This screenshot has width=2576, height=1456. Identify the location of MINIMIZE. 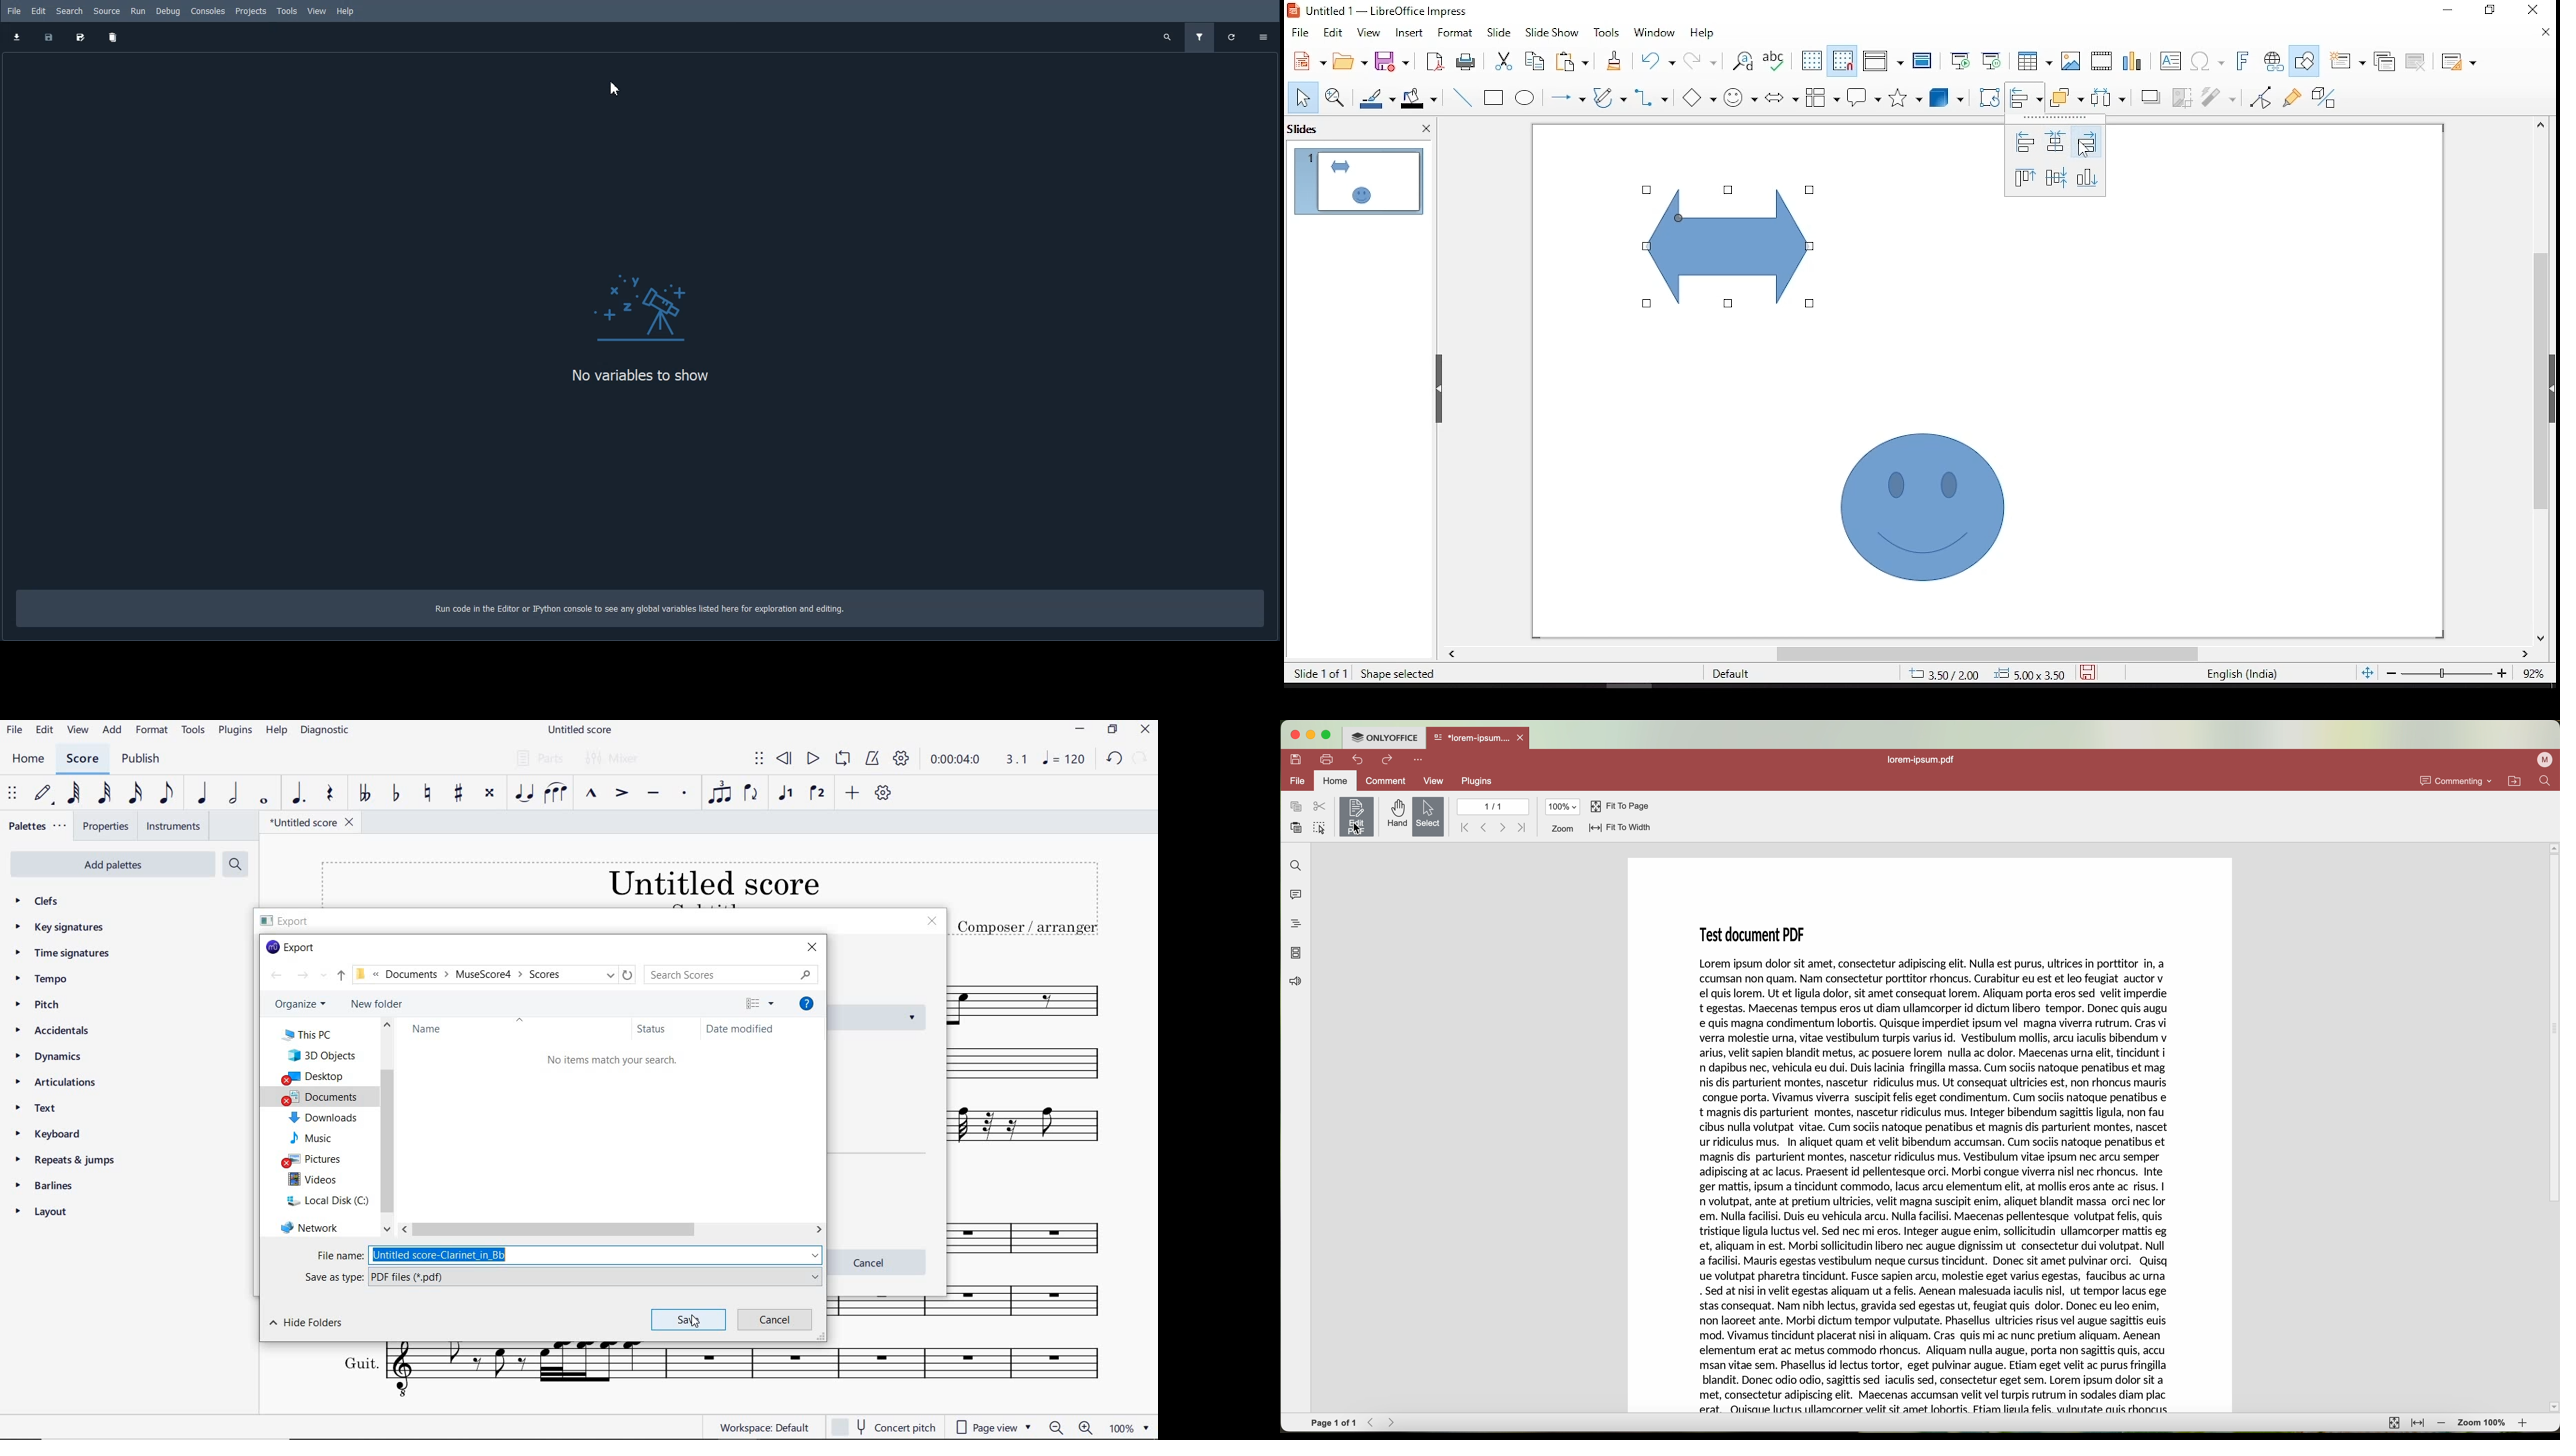
(1080, 730).